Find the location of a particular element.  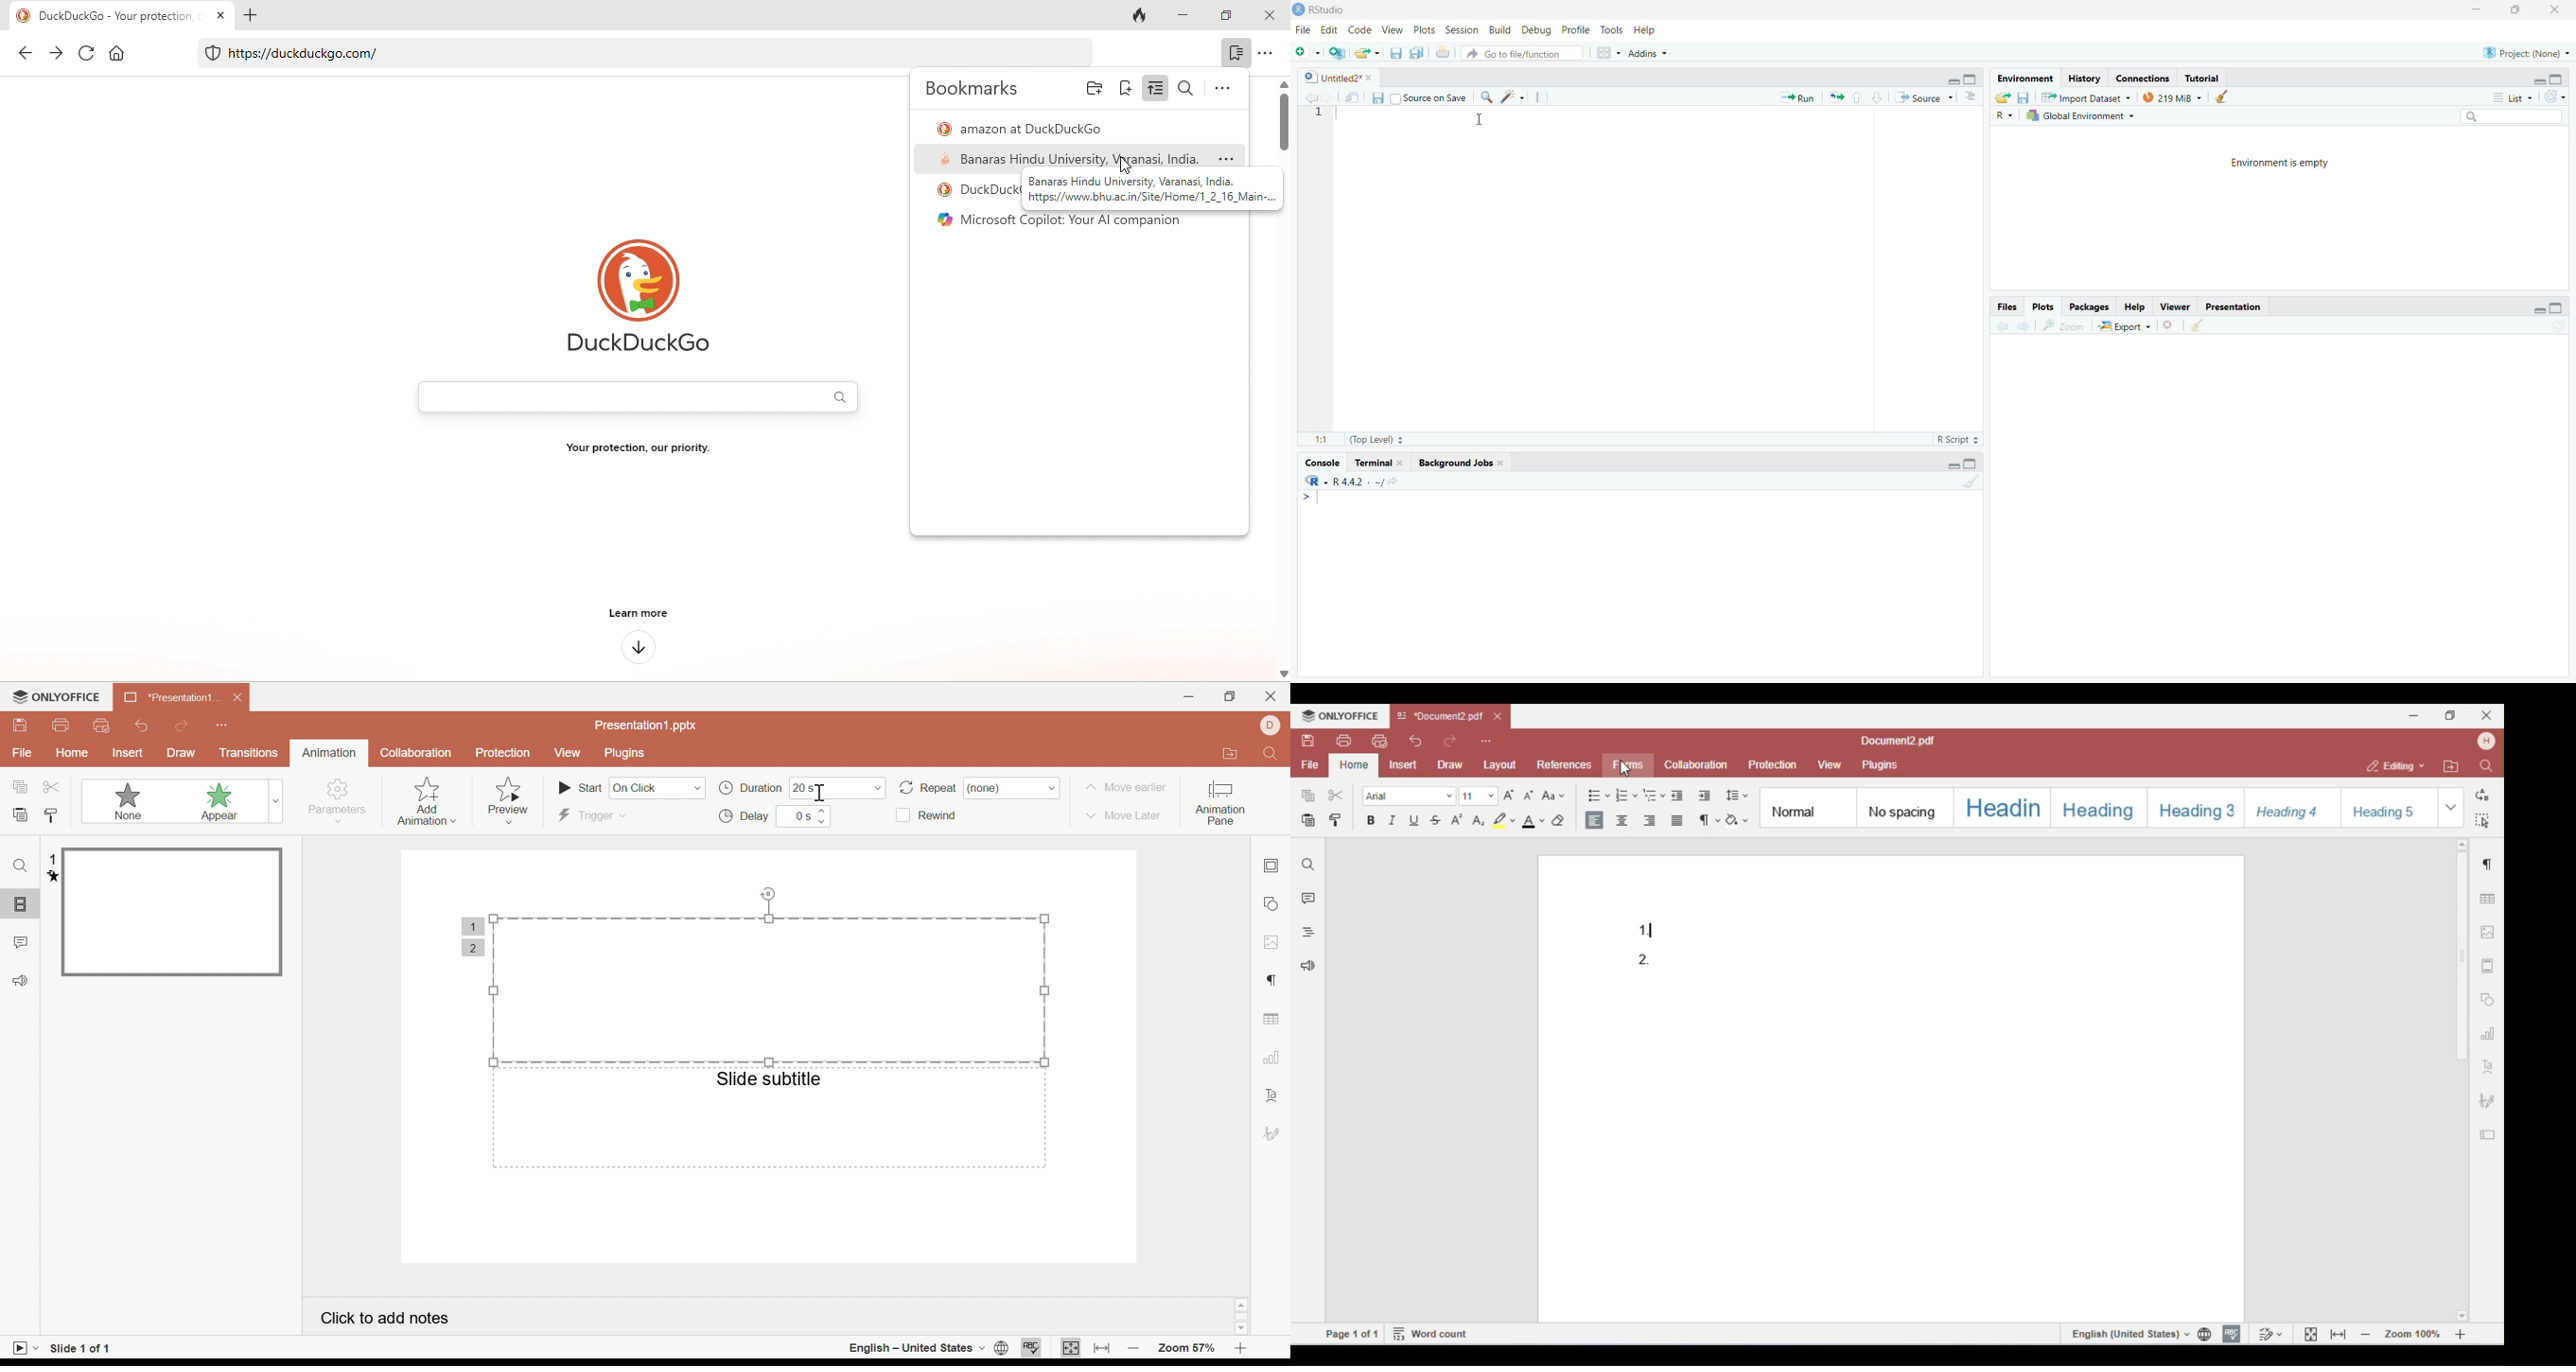

save is located at coordinates (20, 725).